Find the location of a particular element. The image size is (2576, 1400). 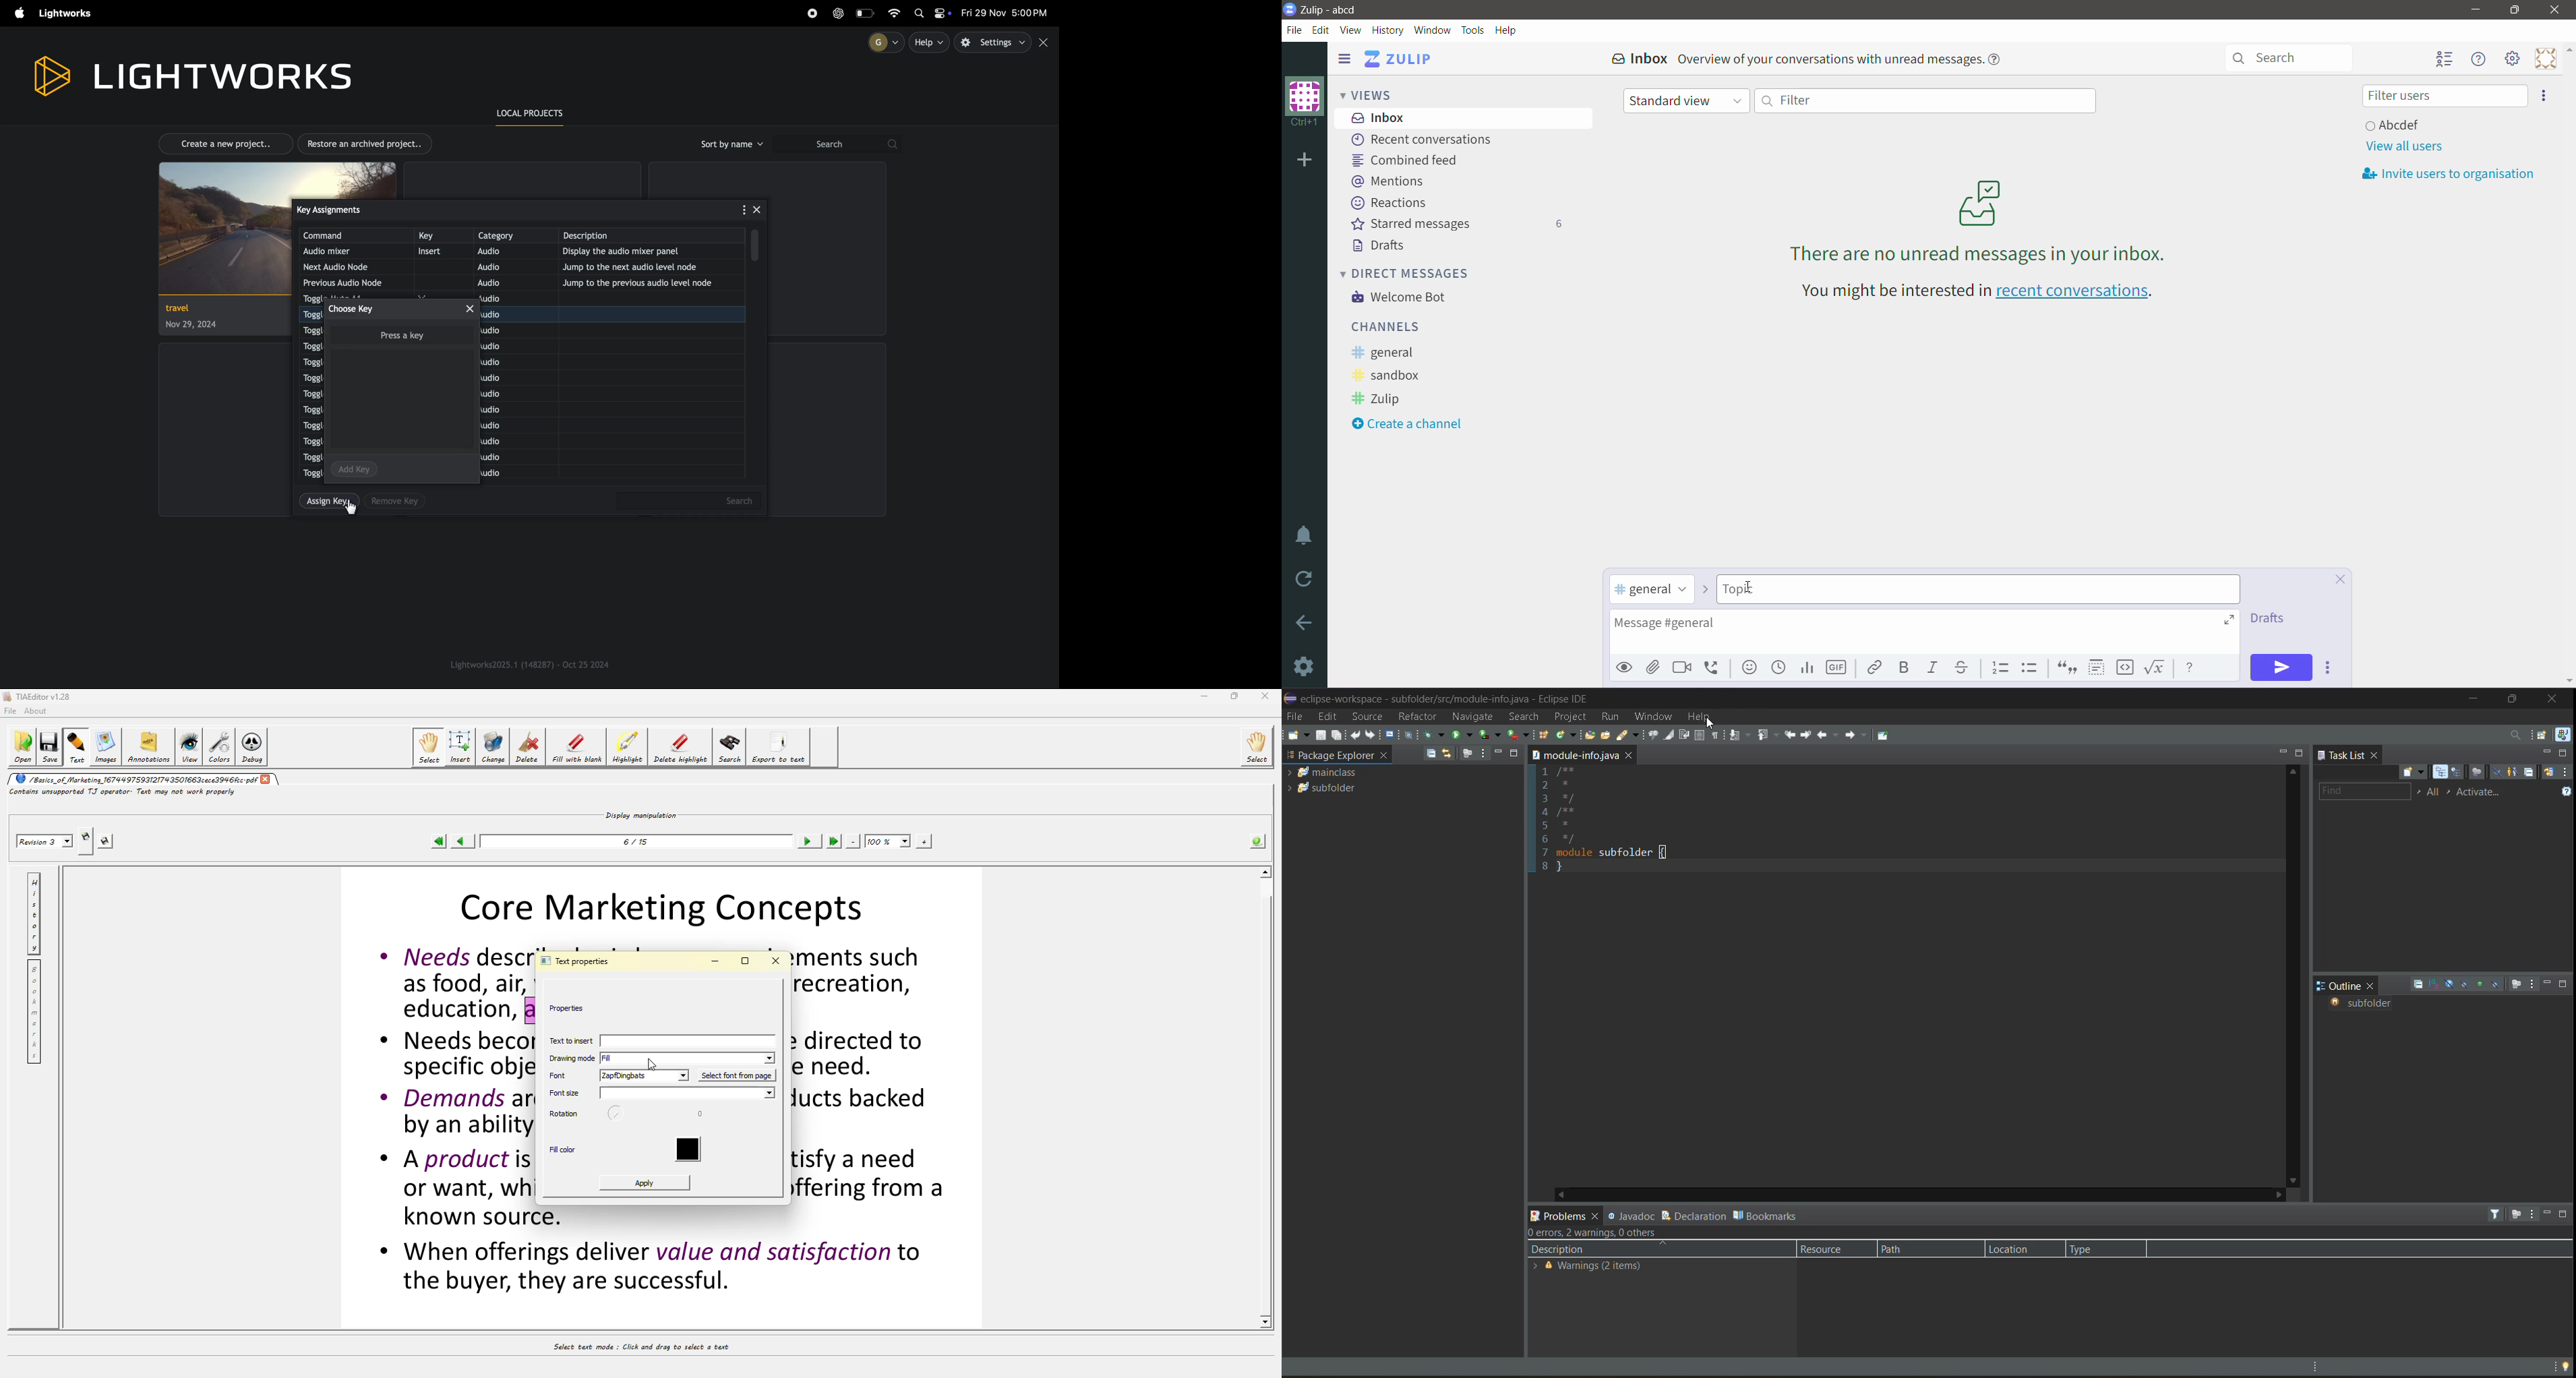

local prroject is located at coordinates (537, 114).